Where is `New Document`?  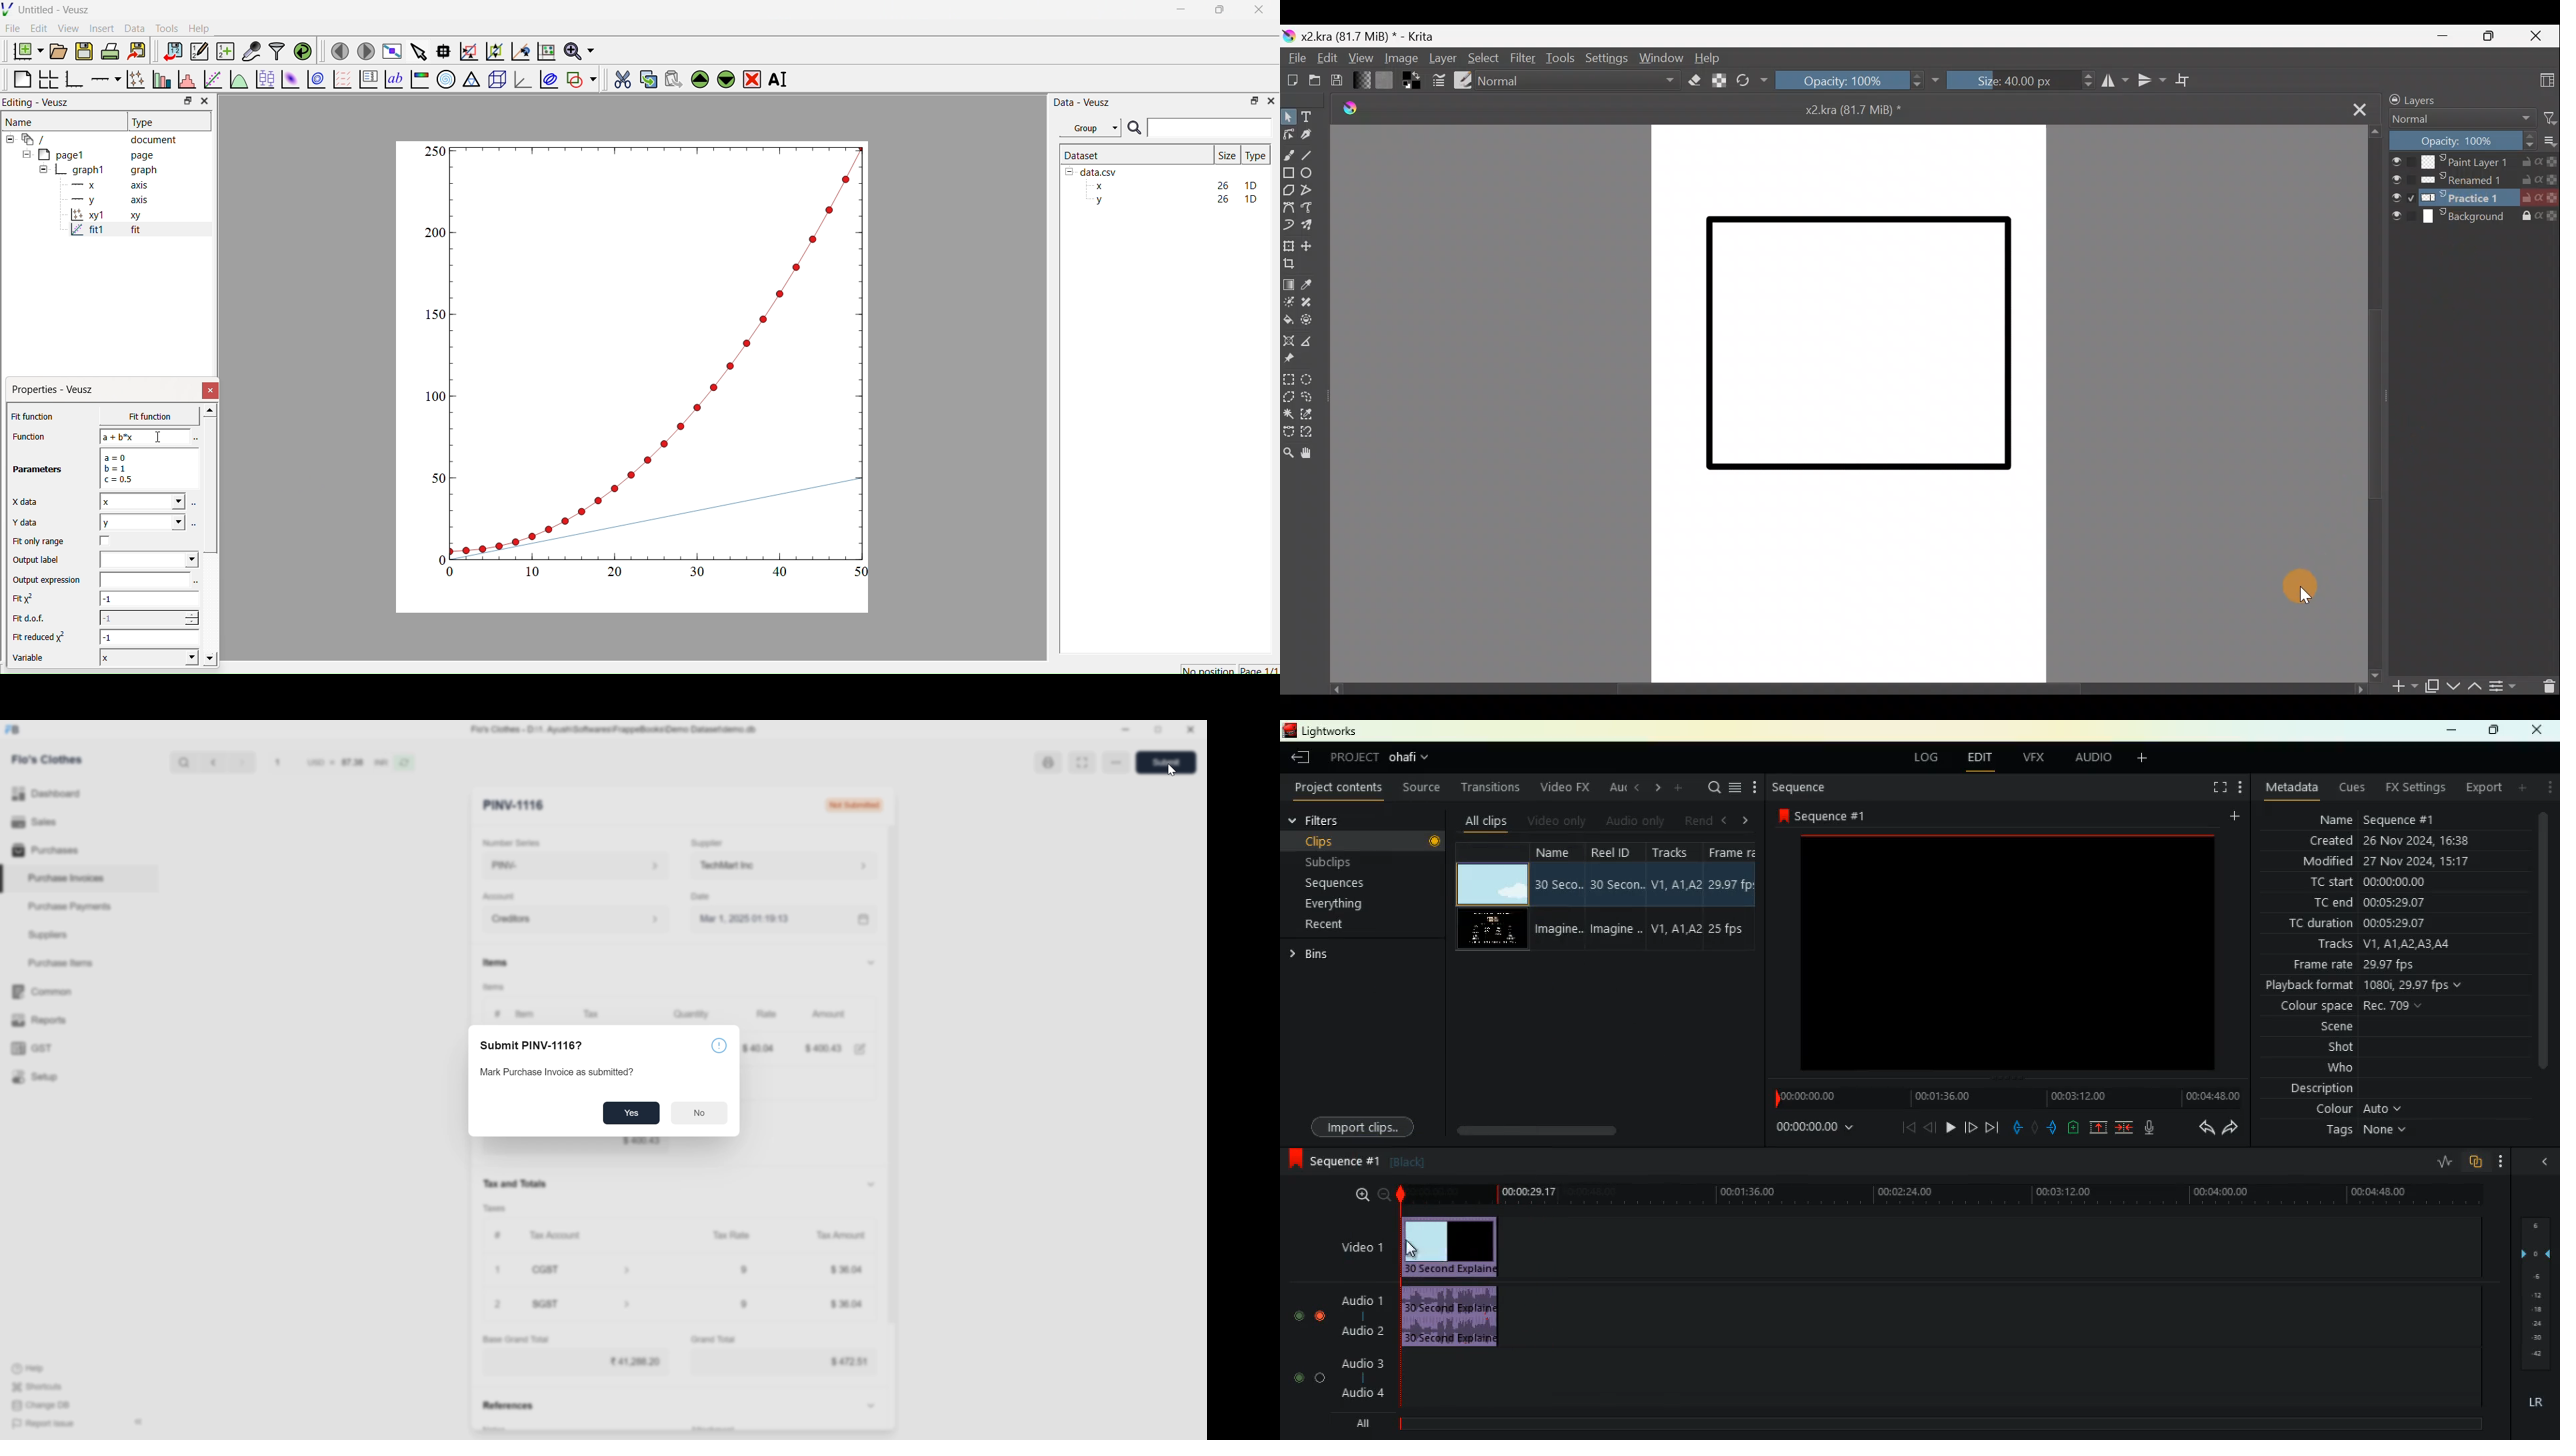 New Document is located at coordinates (25, 49).